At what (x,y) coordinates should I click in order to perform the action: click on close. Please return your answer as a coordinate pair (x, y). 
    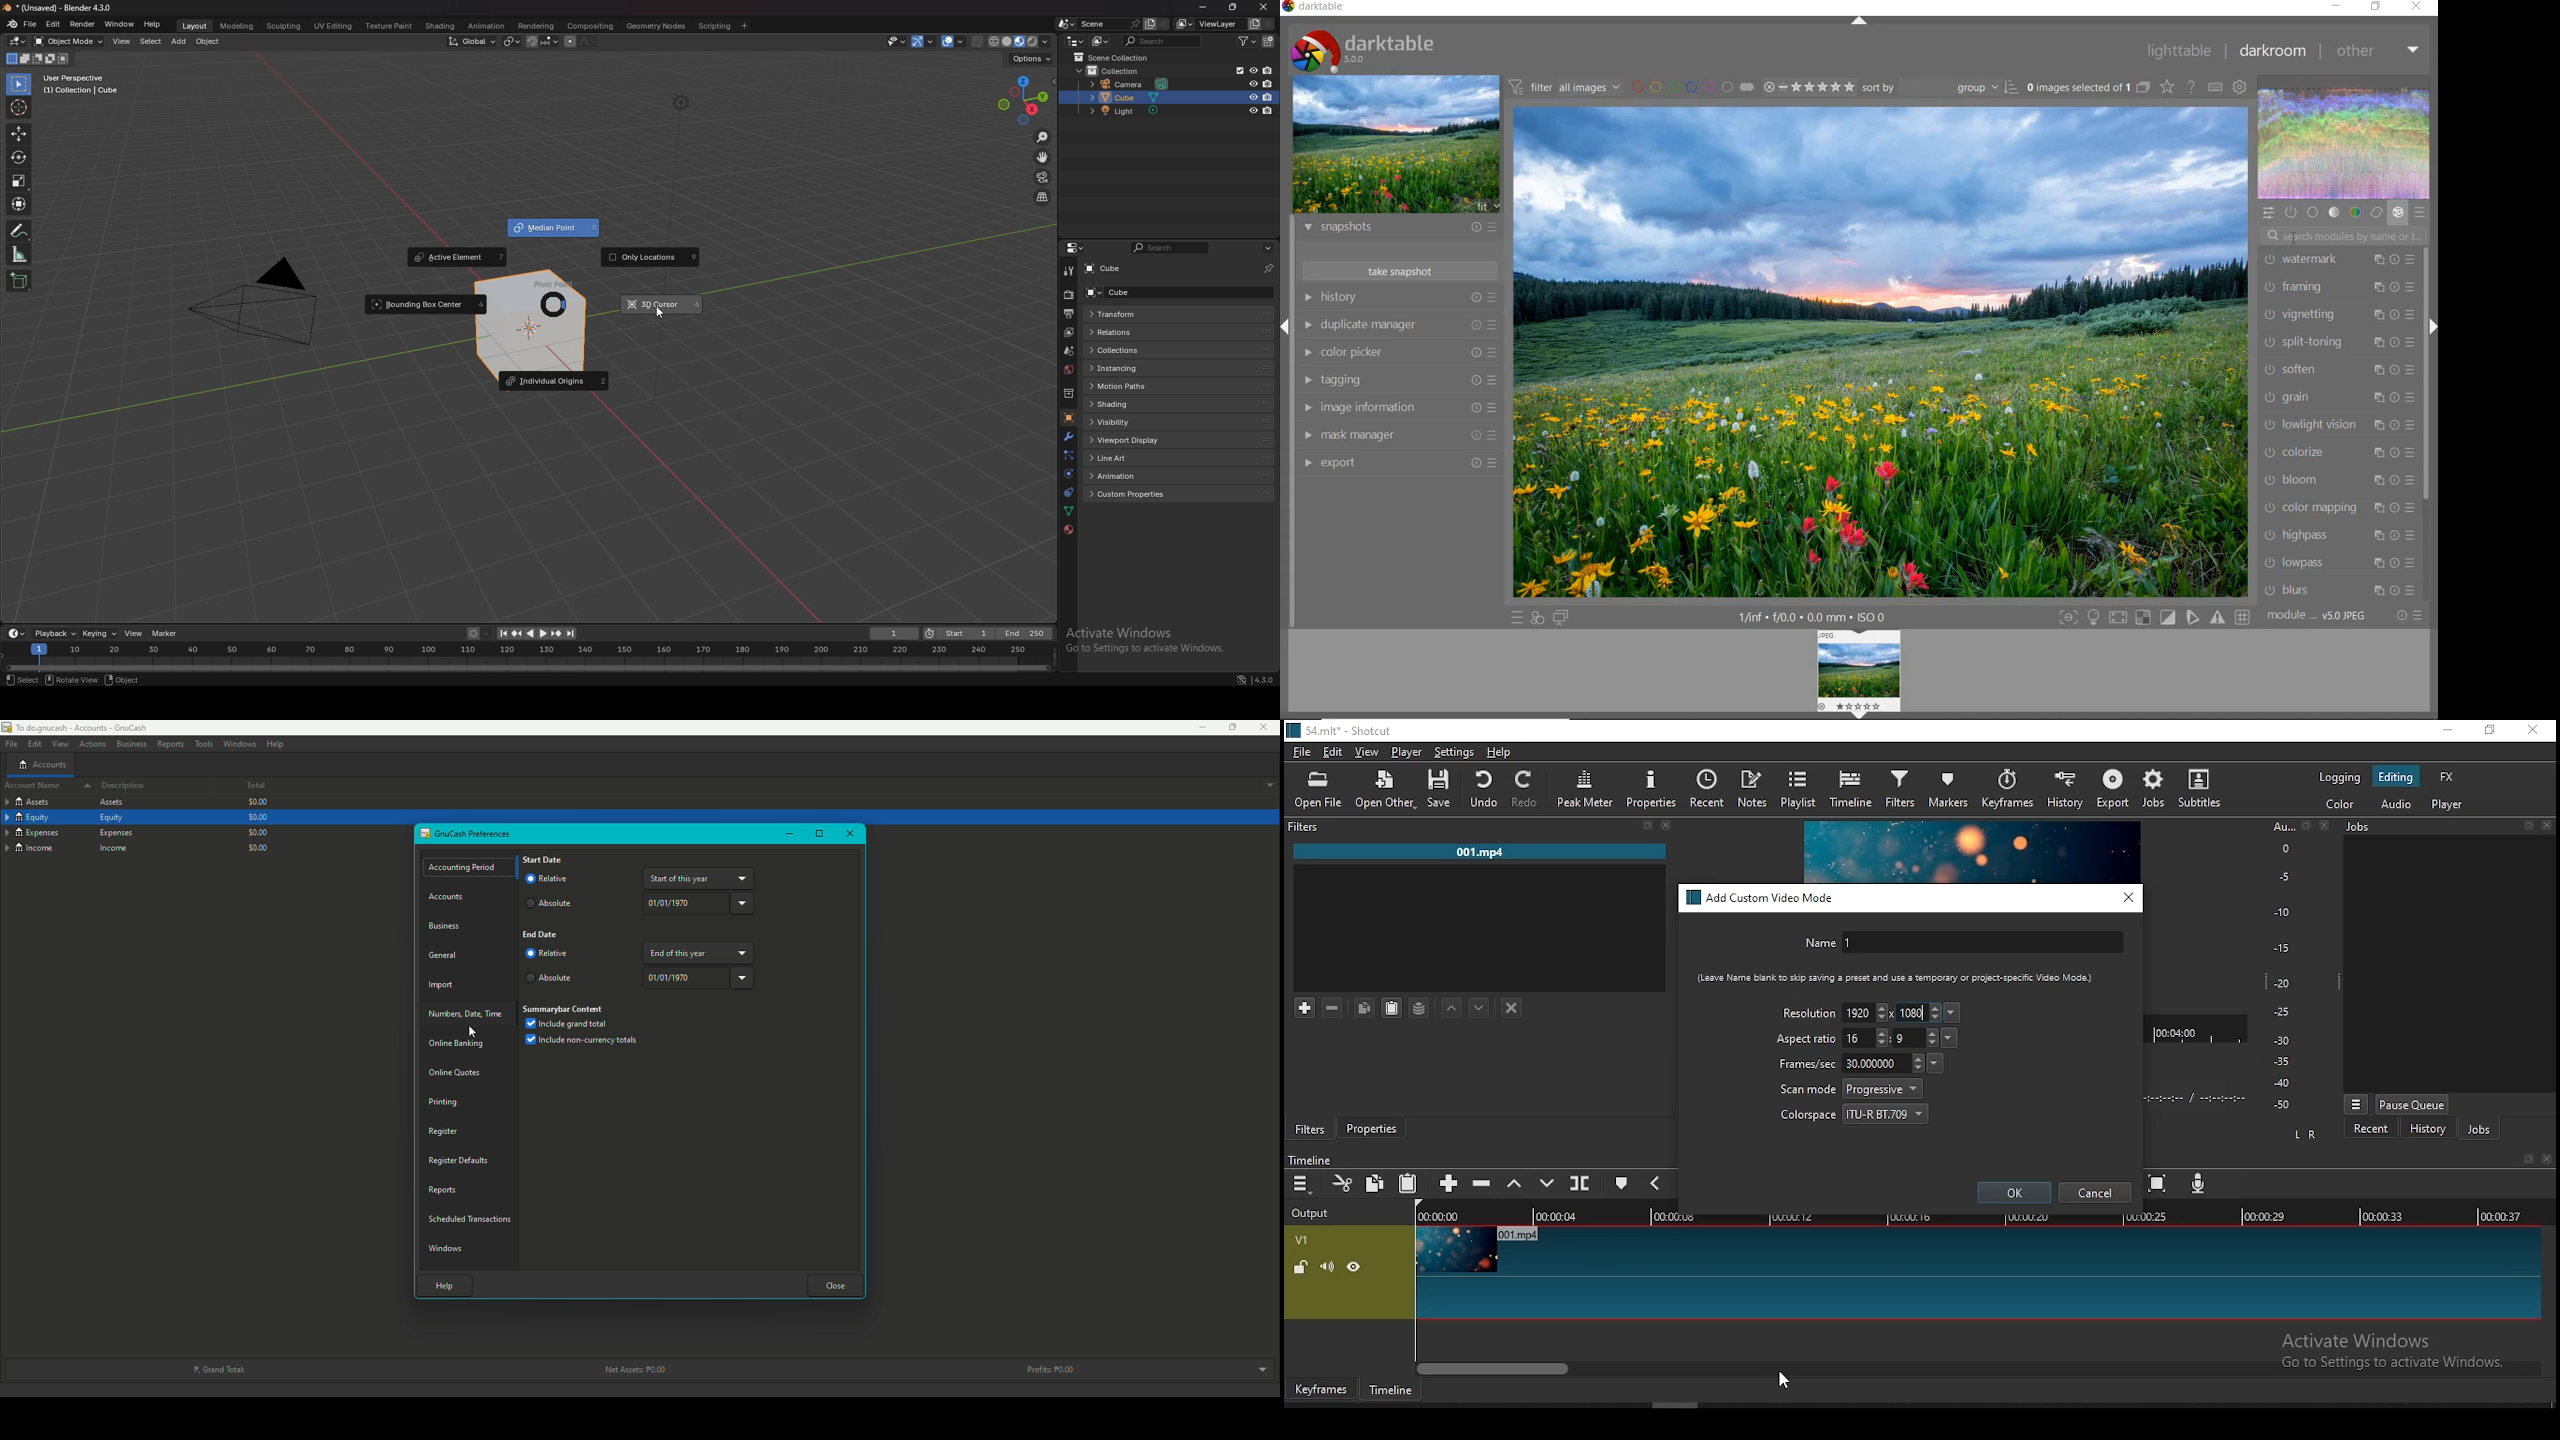
    Looking at the image, I should click on (1265, 7).